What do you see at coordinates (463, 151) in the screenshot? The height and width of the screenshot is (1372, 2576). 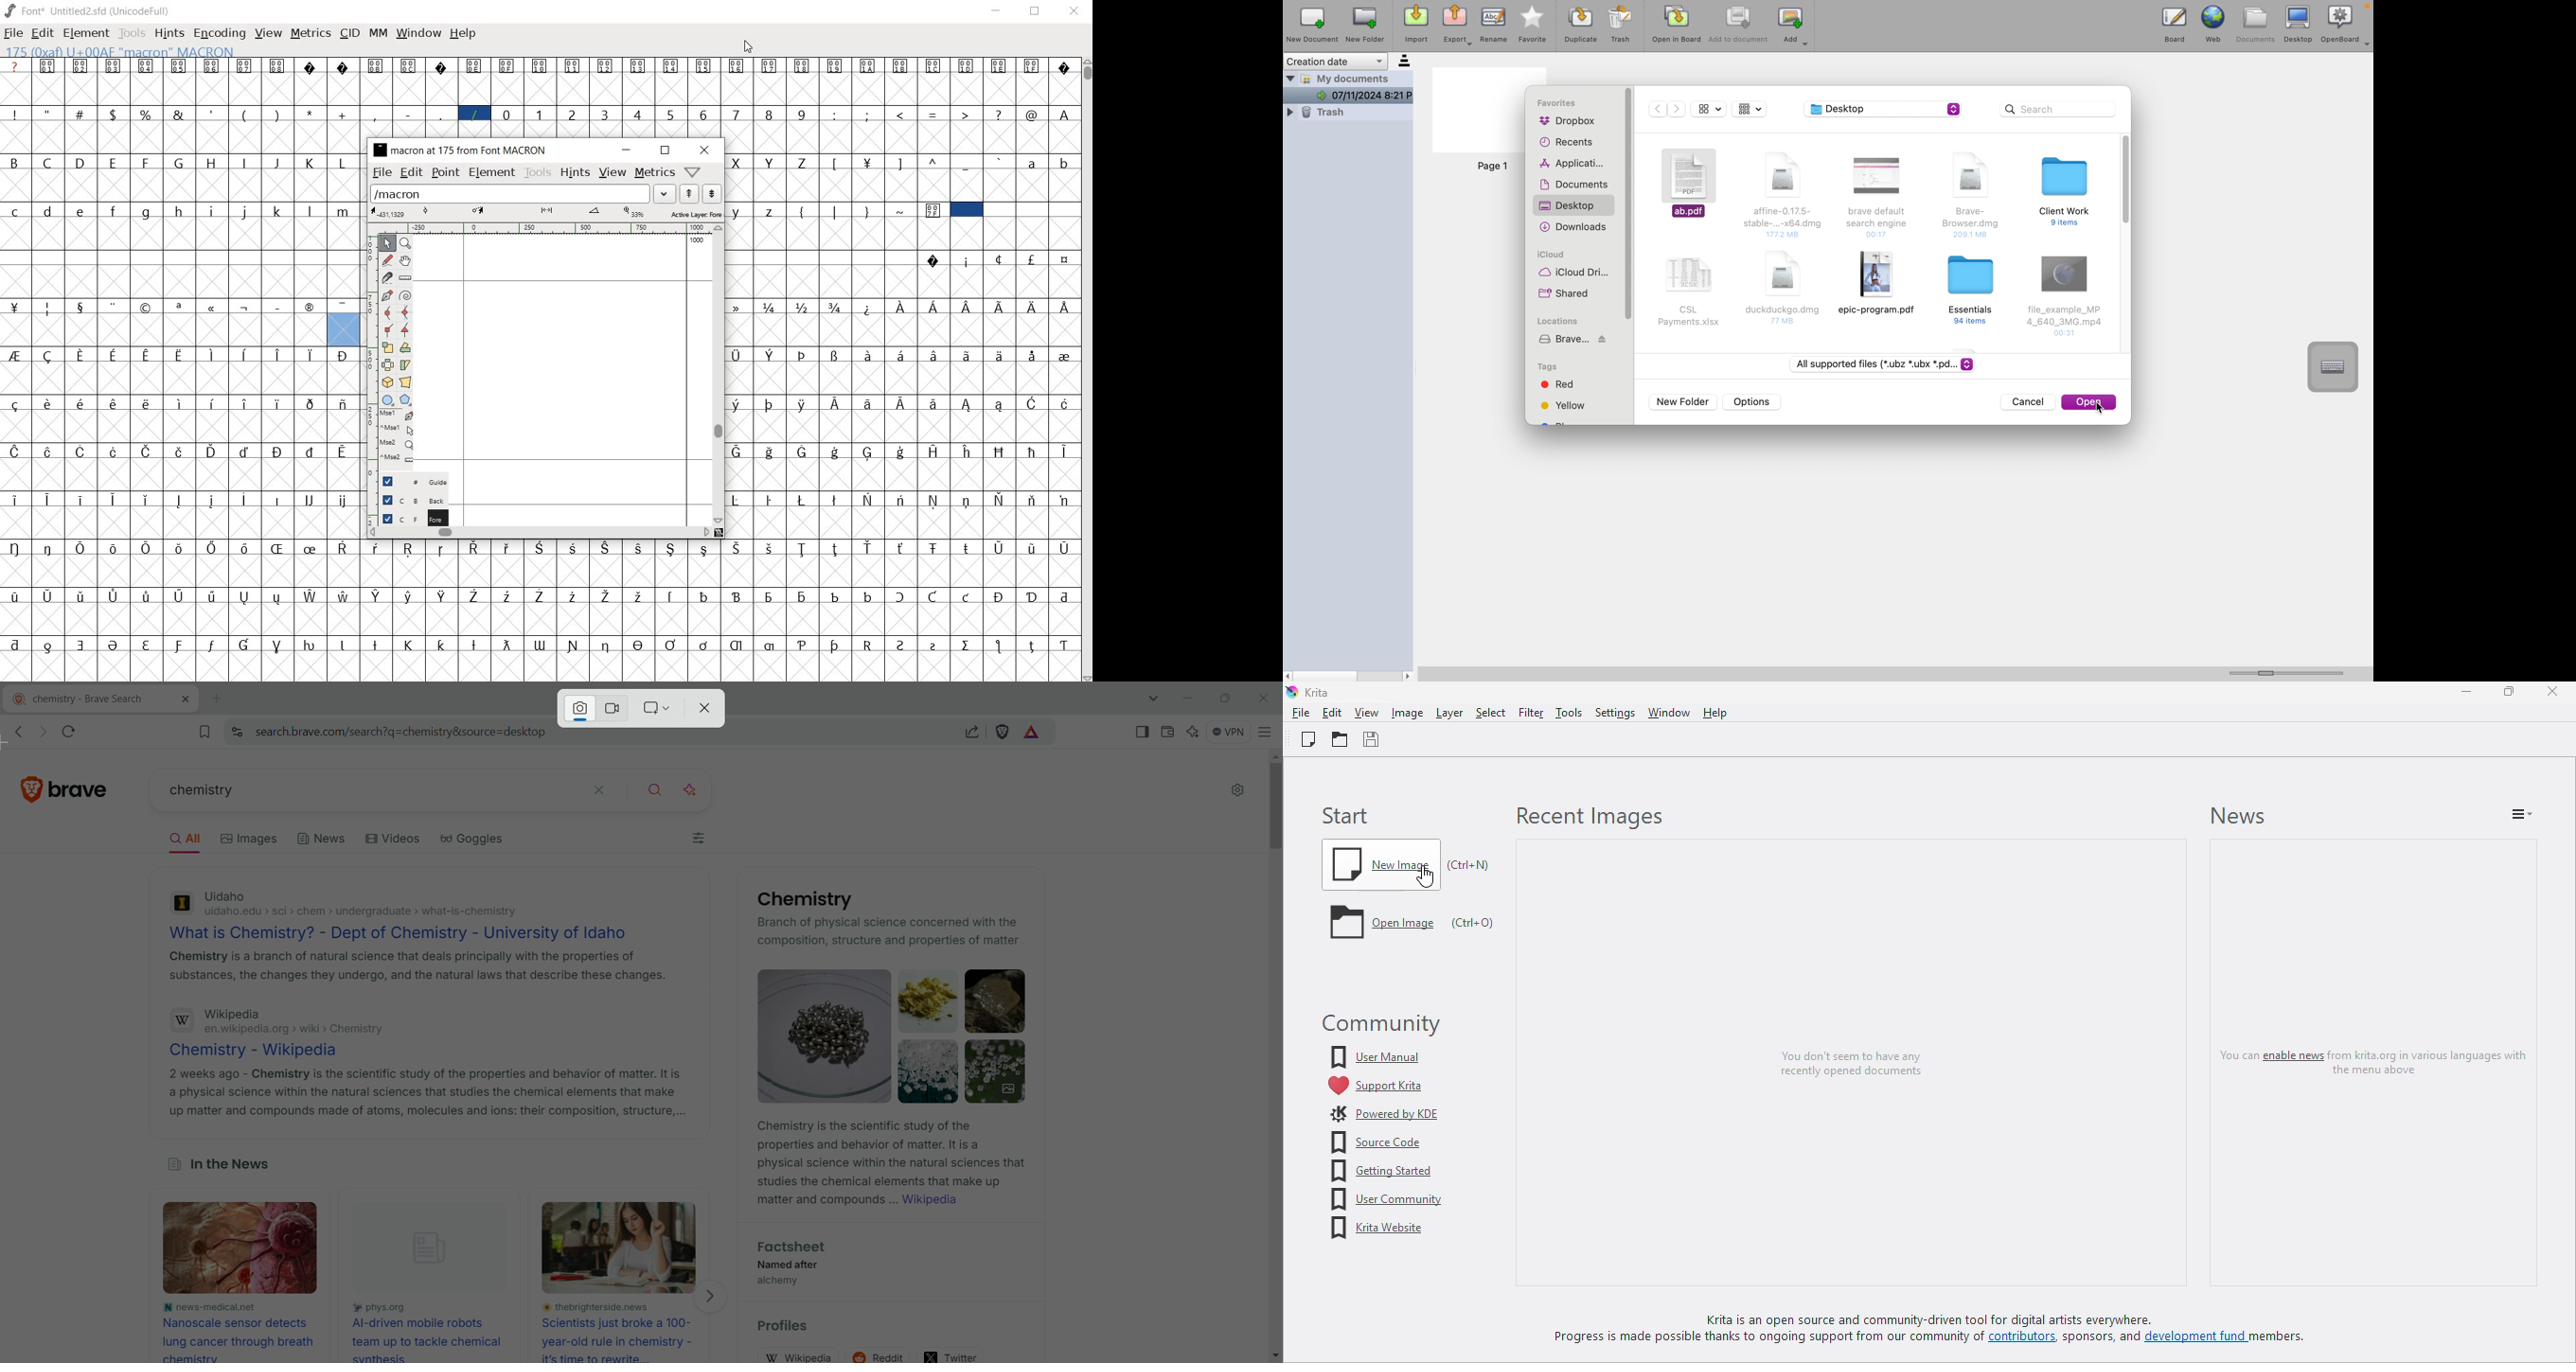 I see `glyph name` at bounding box center [463, 151].